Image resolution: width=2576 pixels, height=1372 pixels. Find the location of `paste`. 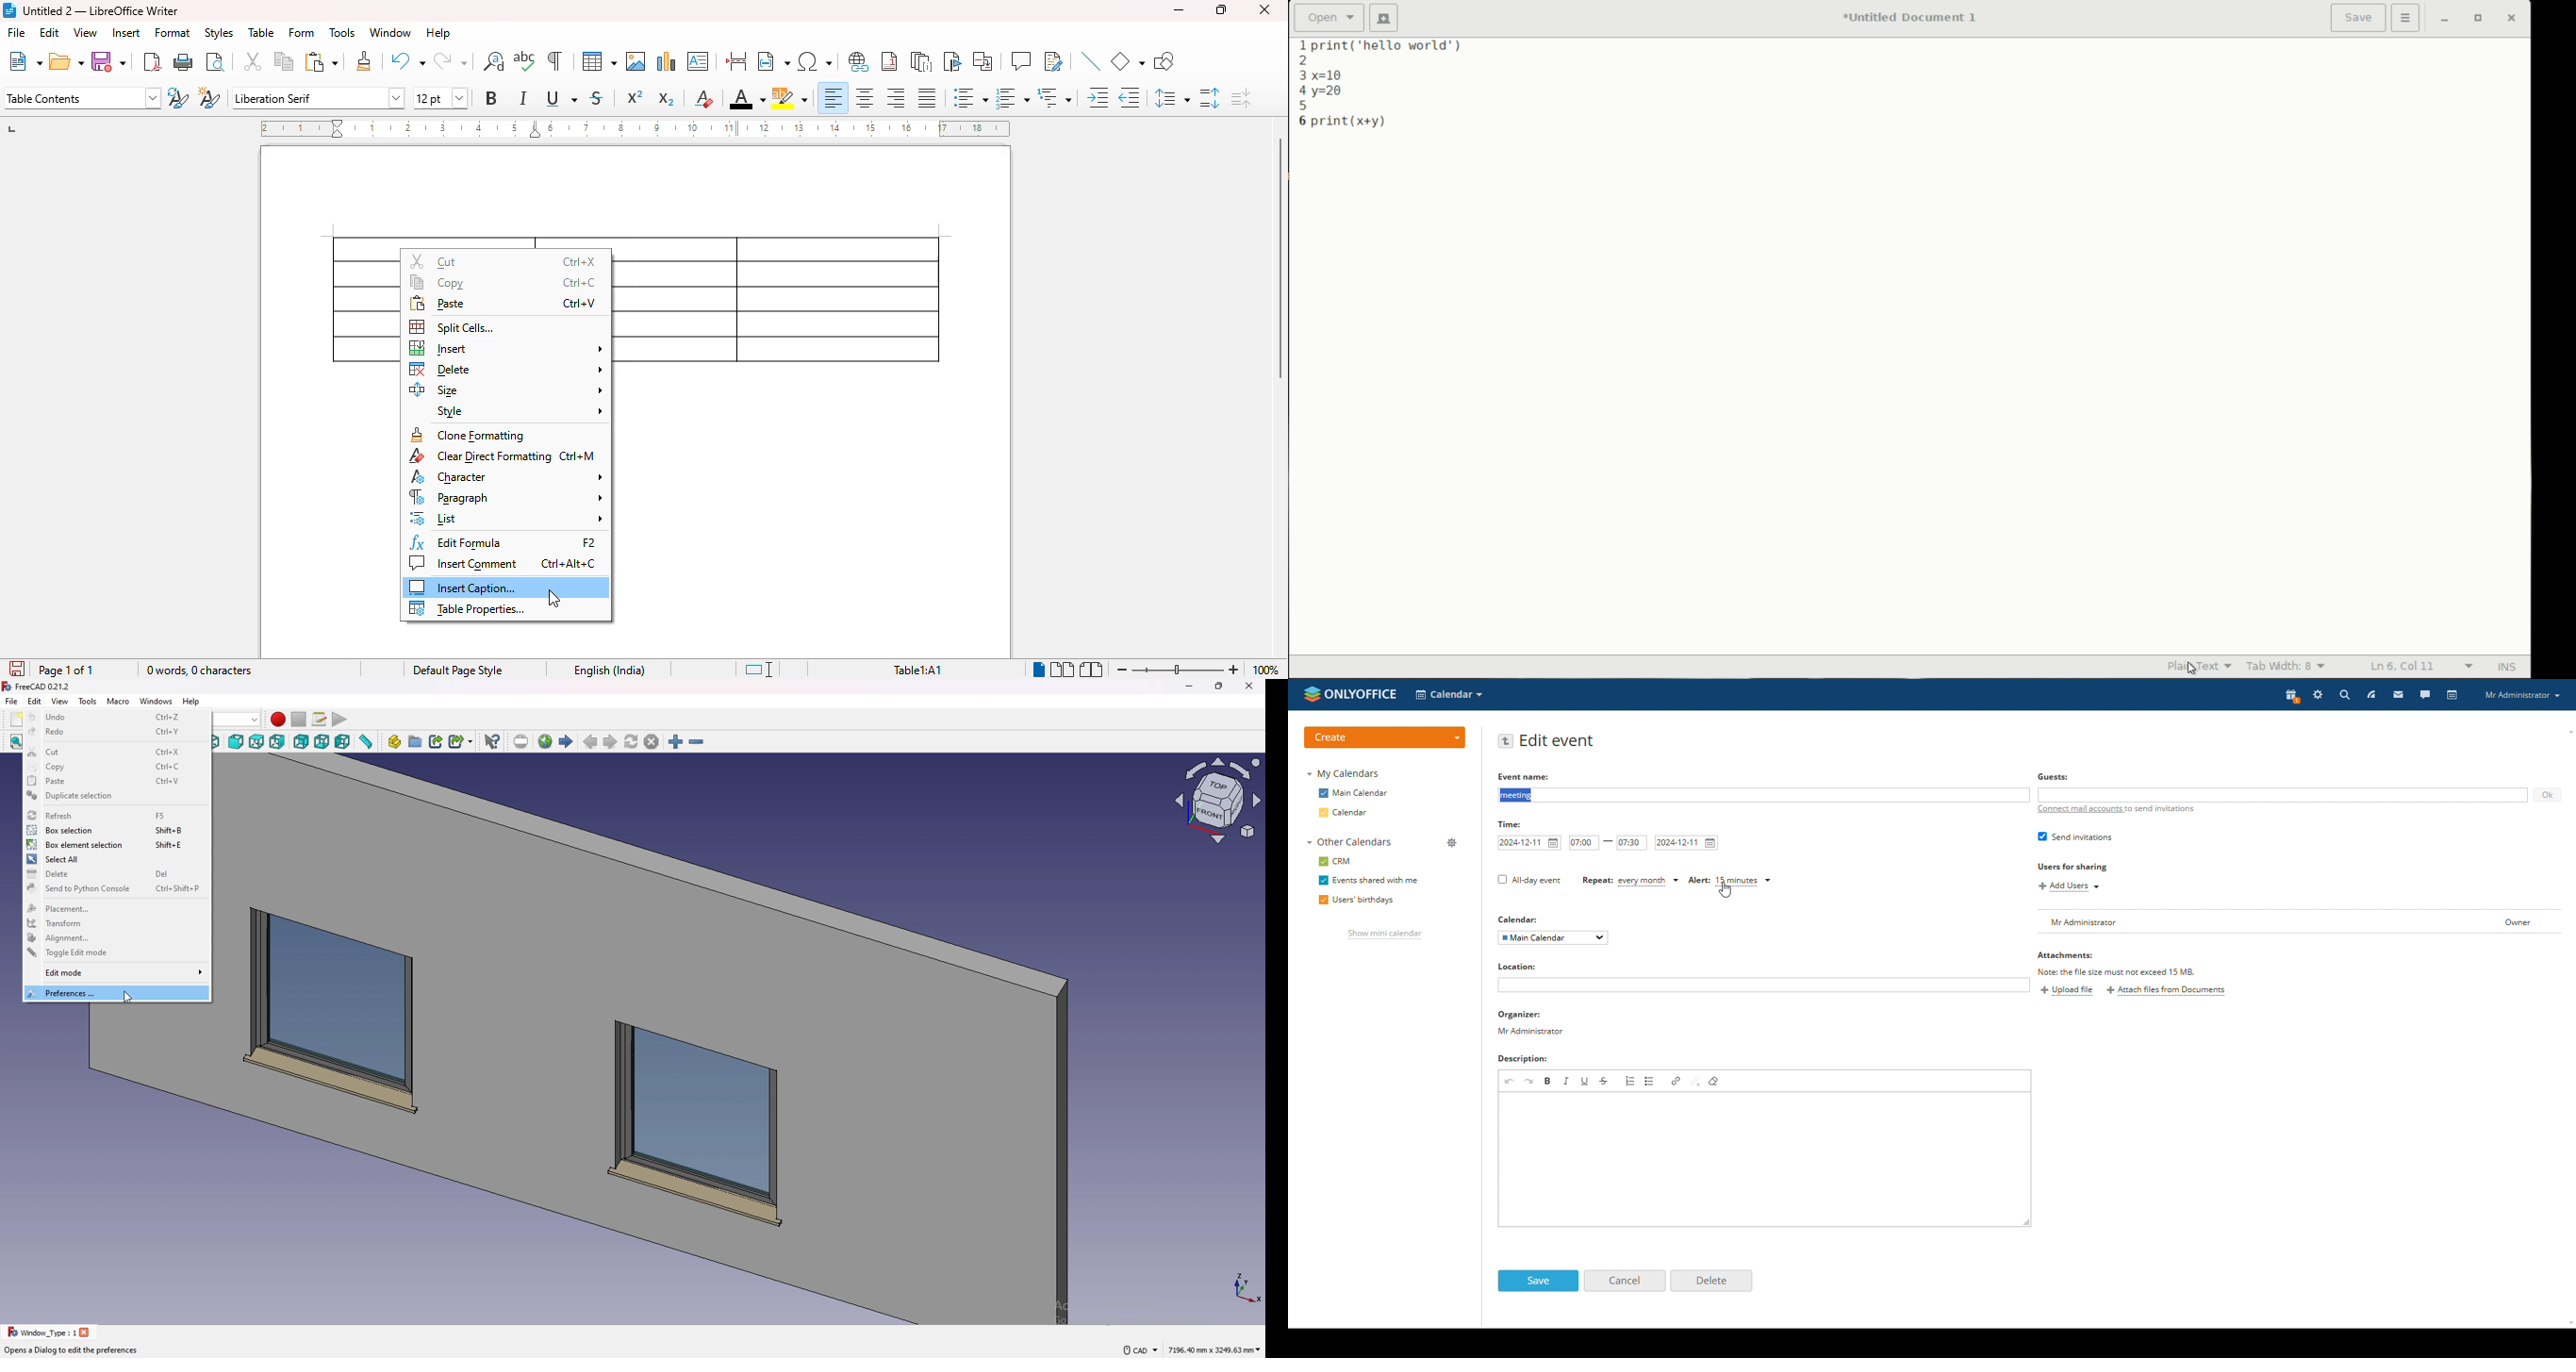

paste is located at coordinates (504, 305).